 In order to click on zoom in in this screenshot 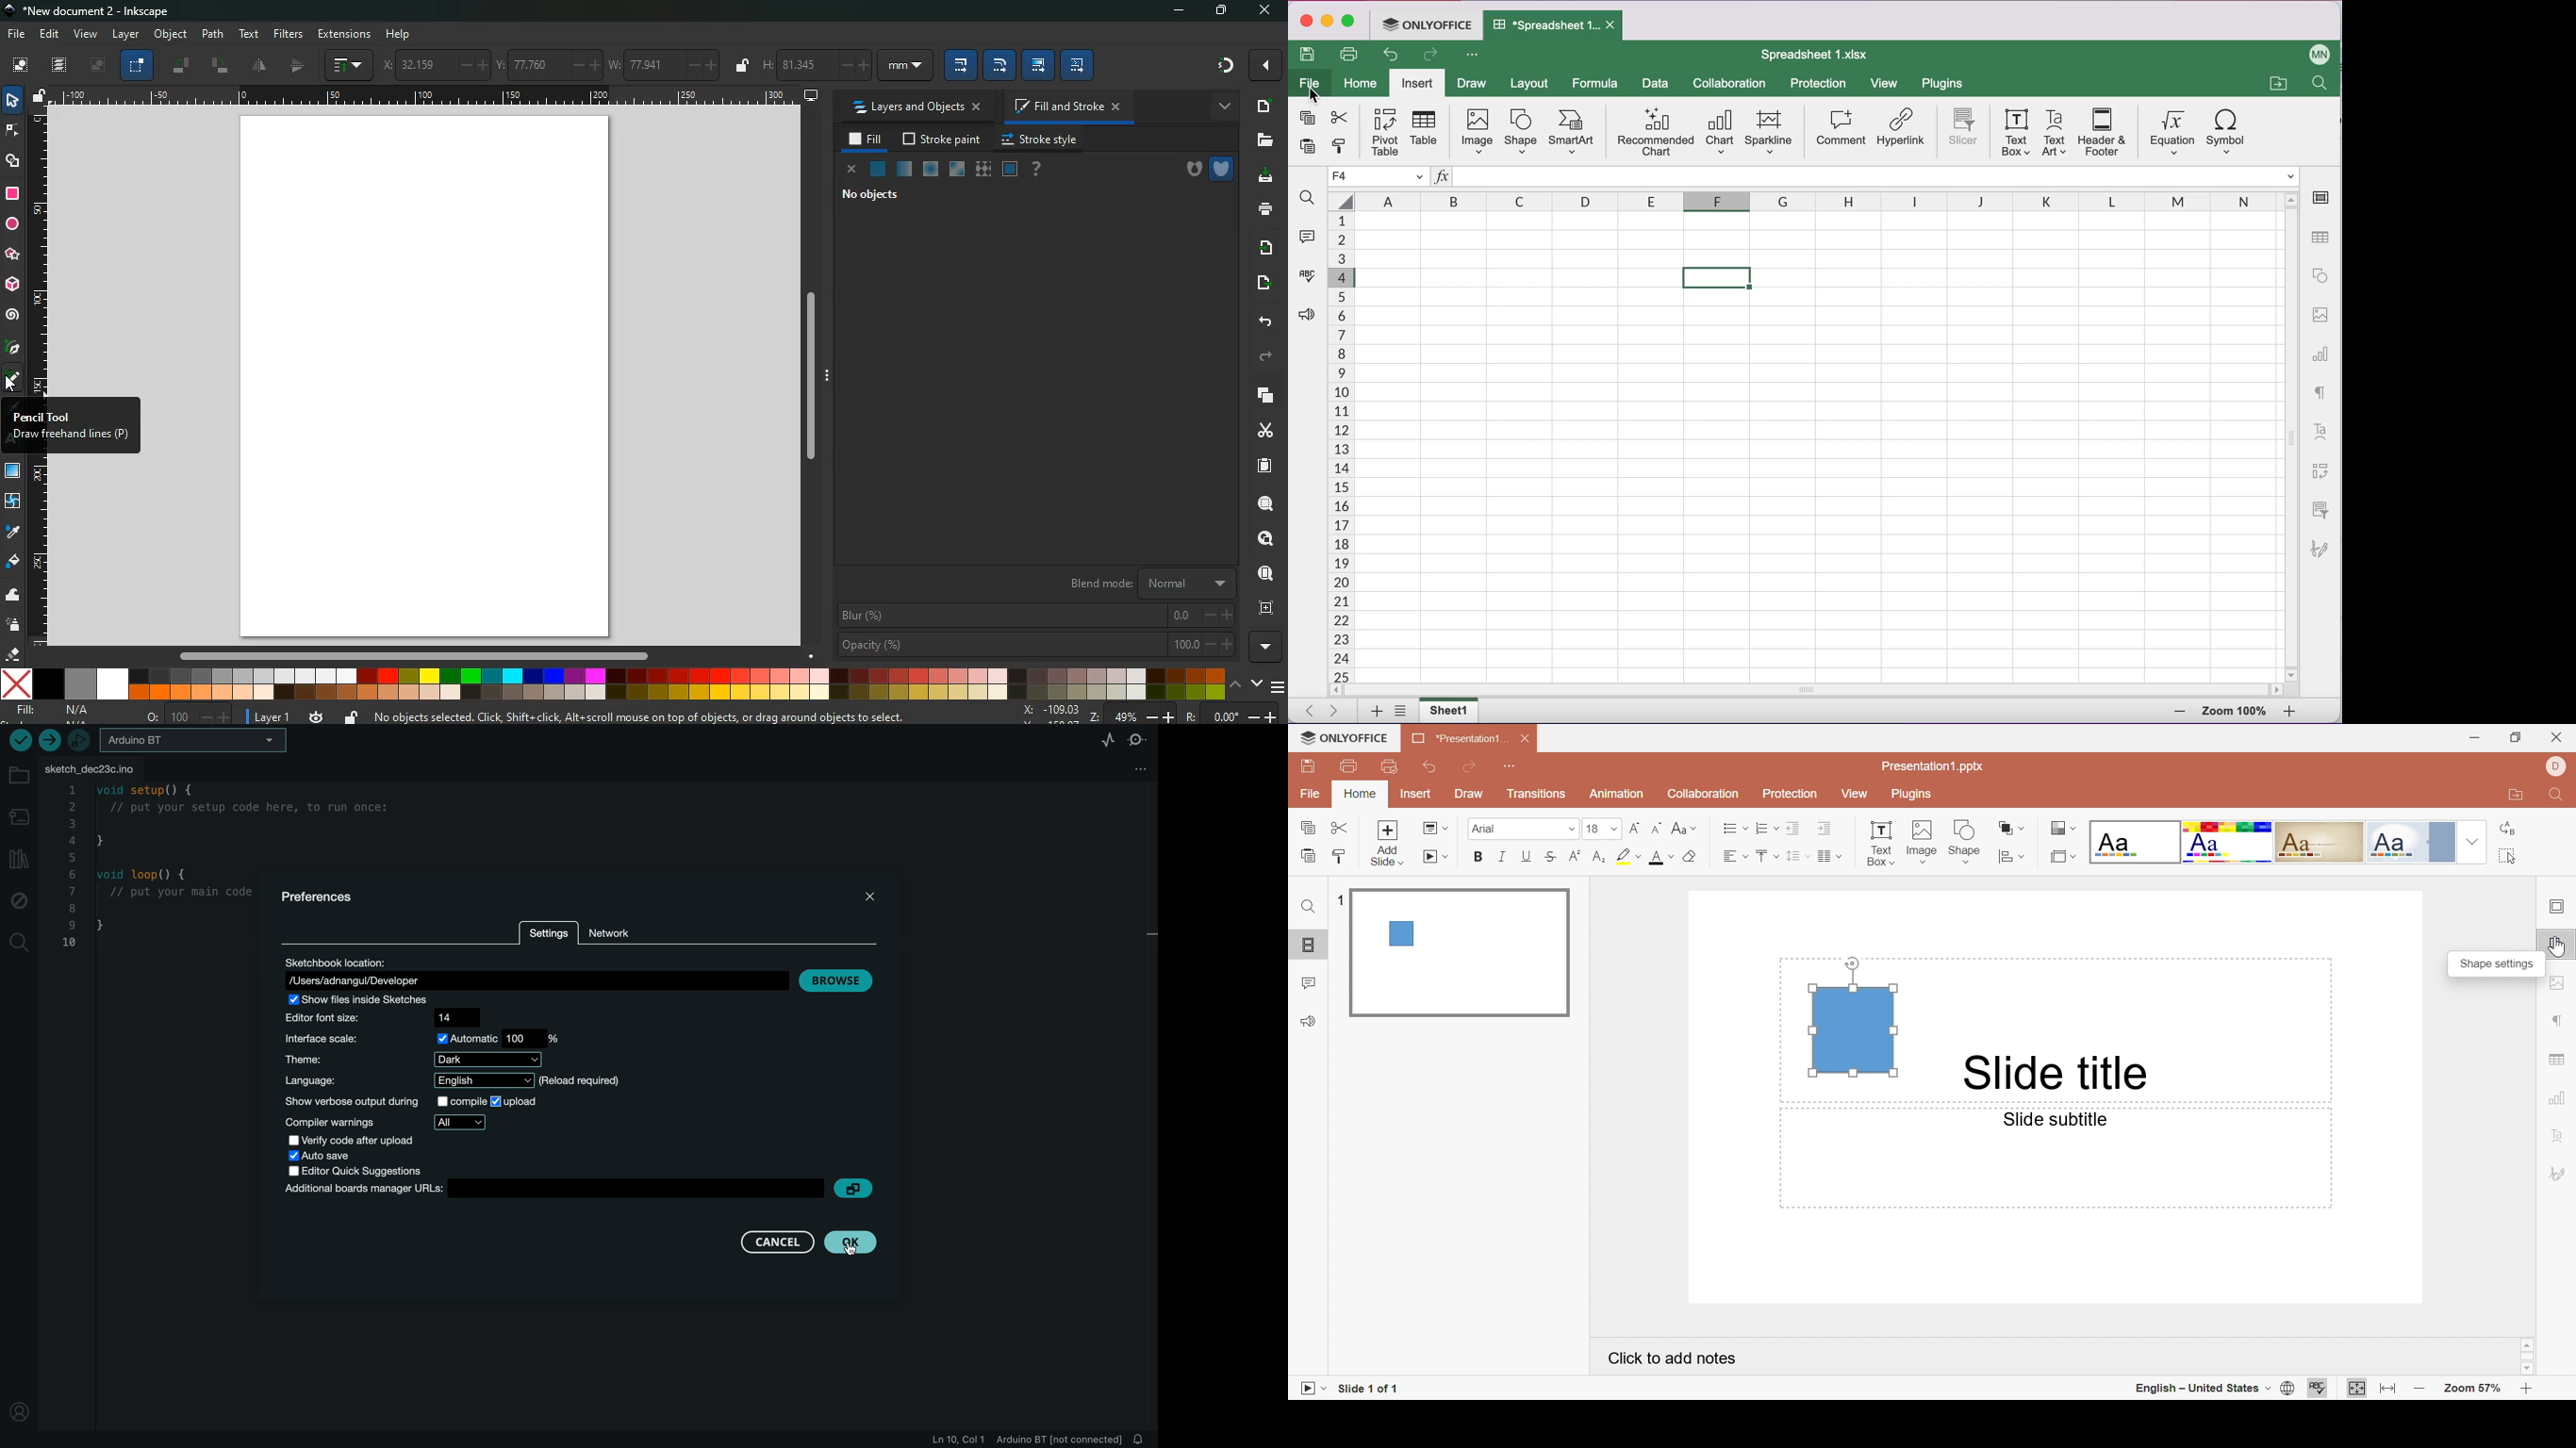, I will do `click(2296, 711)`.